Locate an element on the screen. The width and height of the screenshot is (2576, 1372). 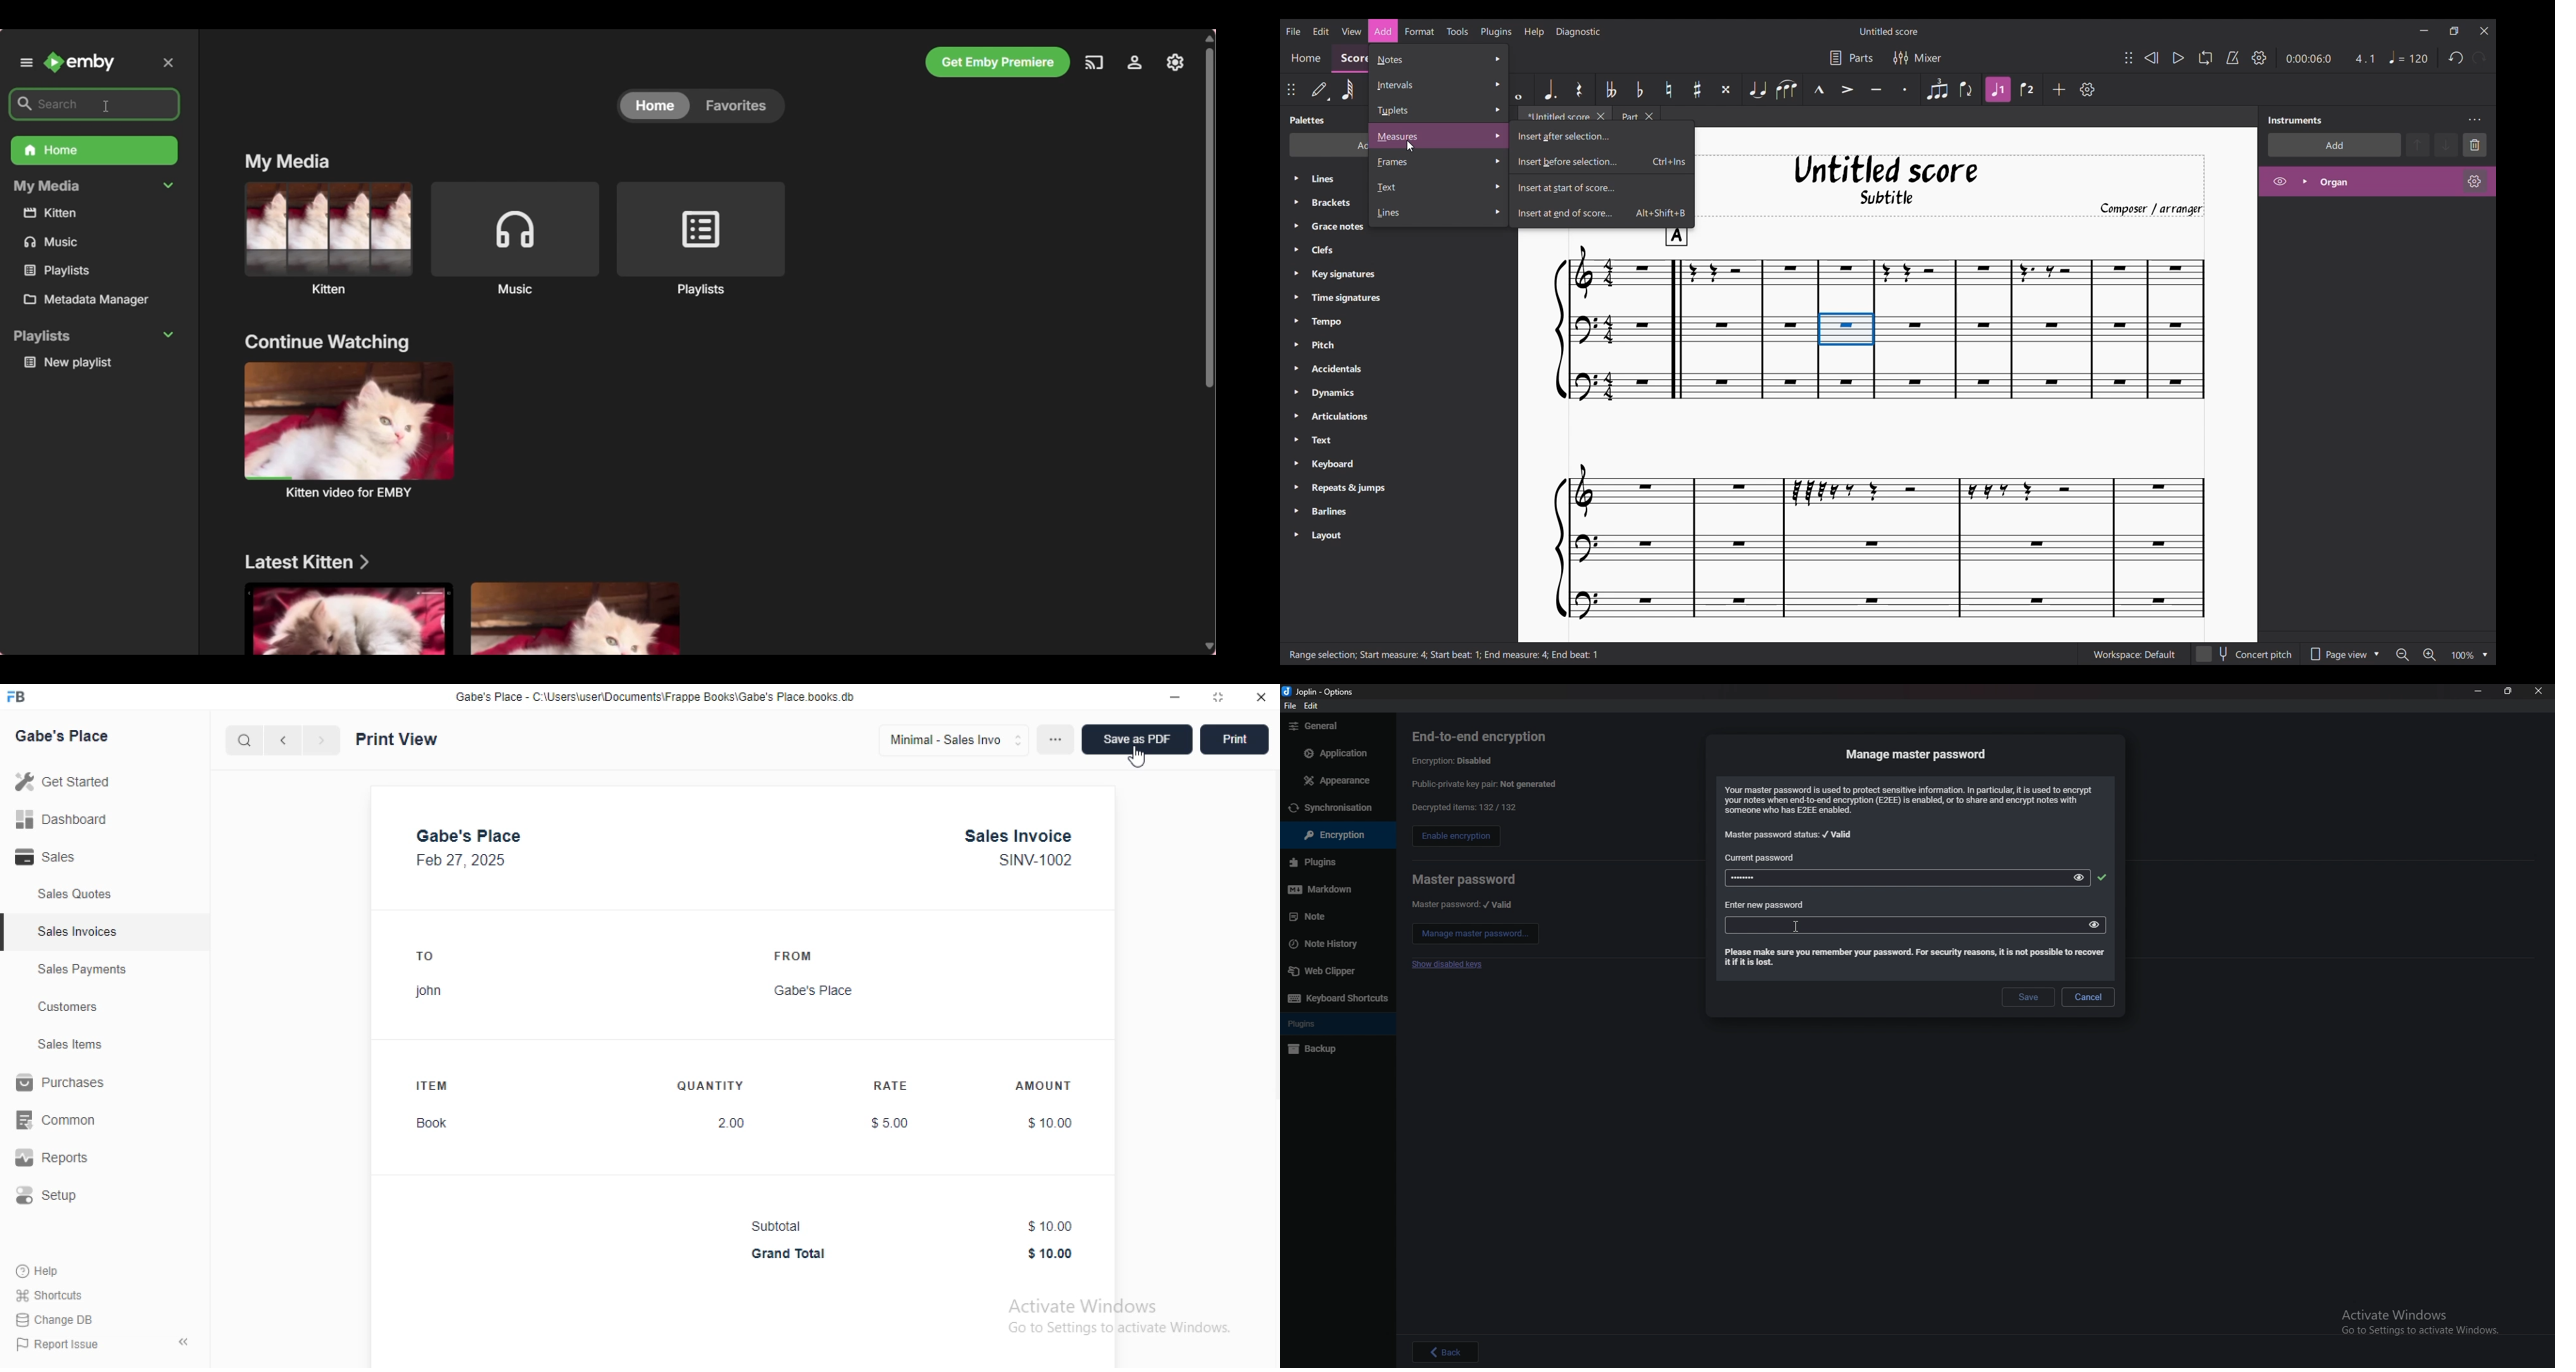
note history is located at coordinates (1334, 943).